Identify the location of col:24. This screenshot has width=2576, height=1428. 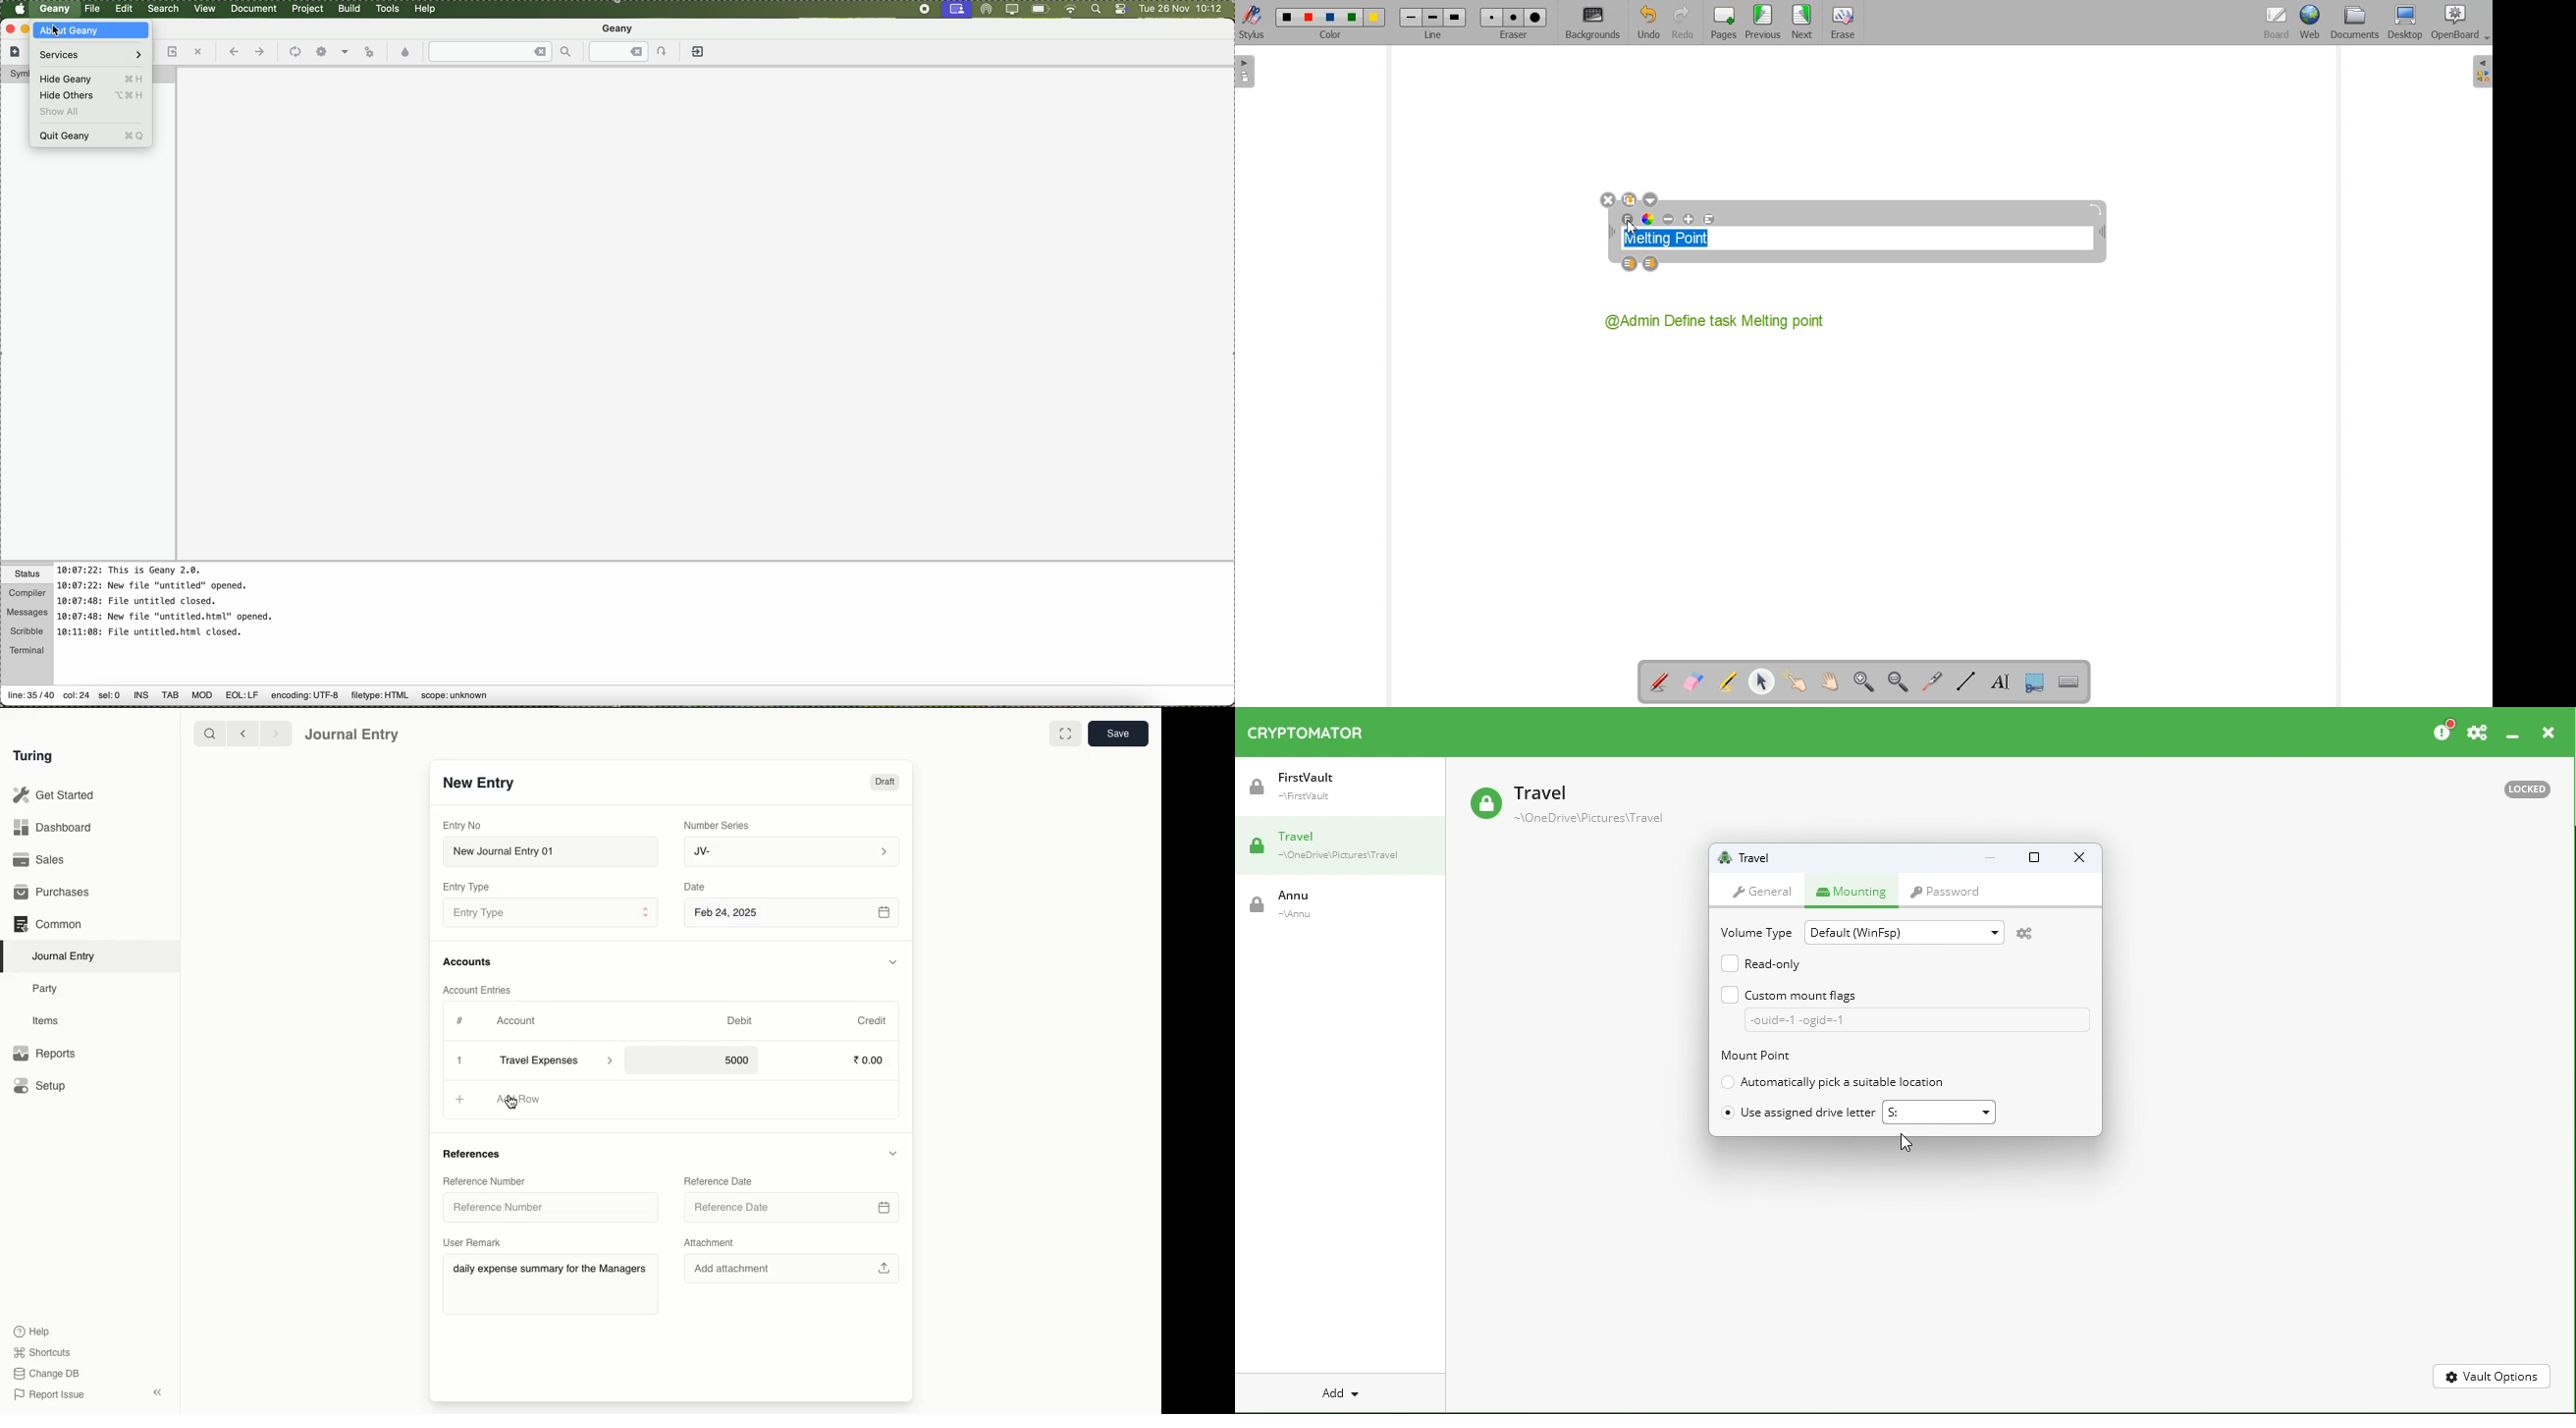
(75, 695).